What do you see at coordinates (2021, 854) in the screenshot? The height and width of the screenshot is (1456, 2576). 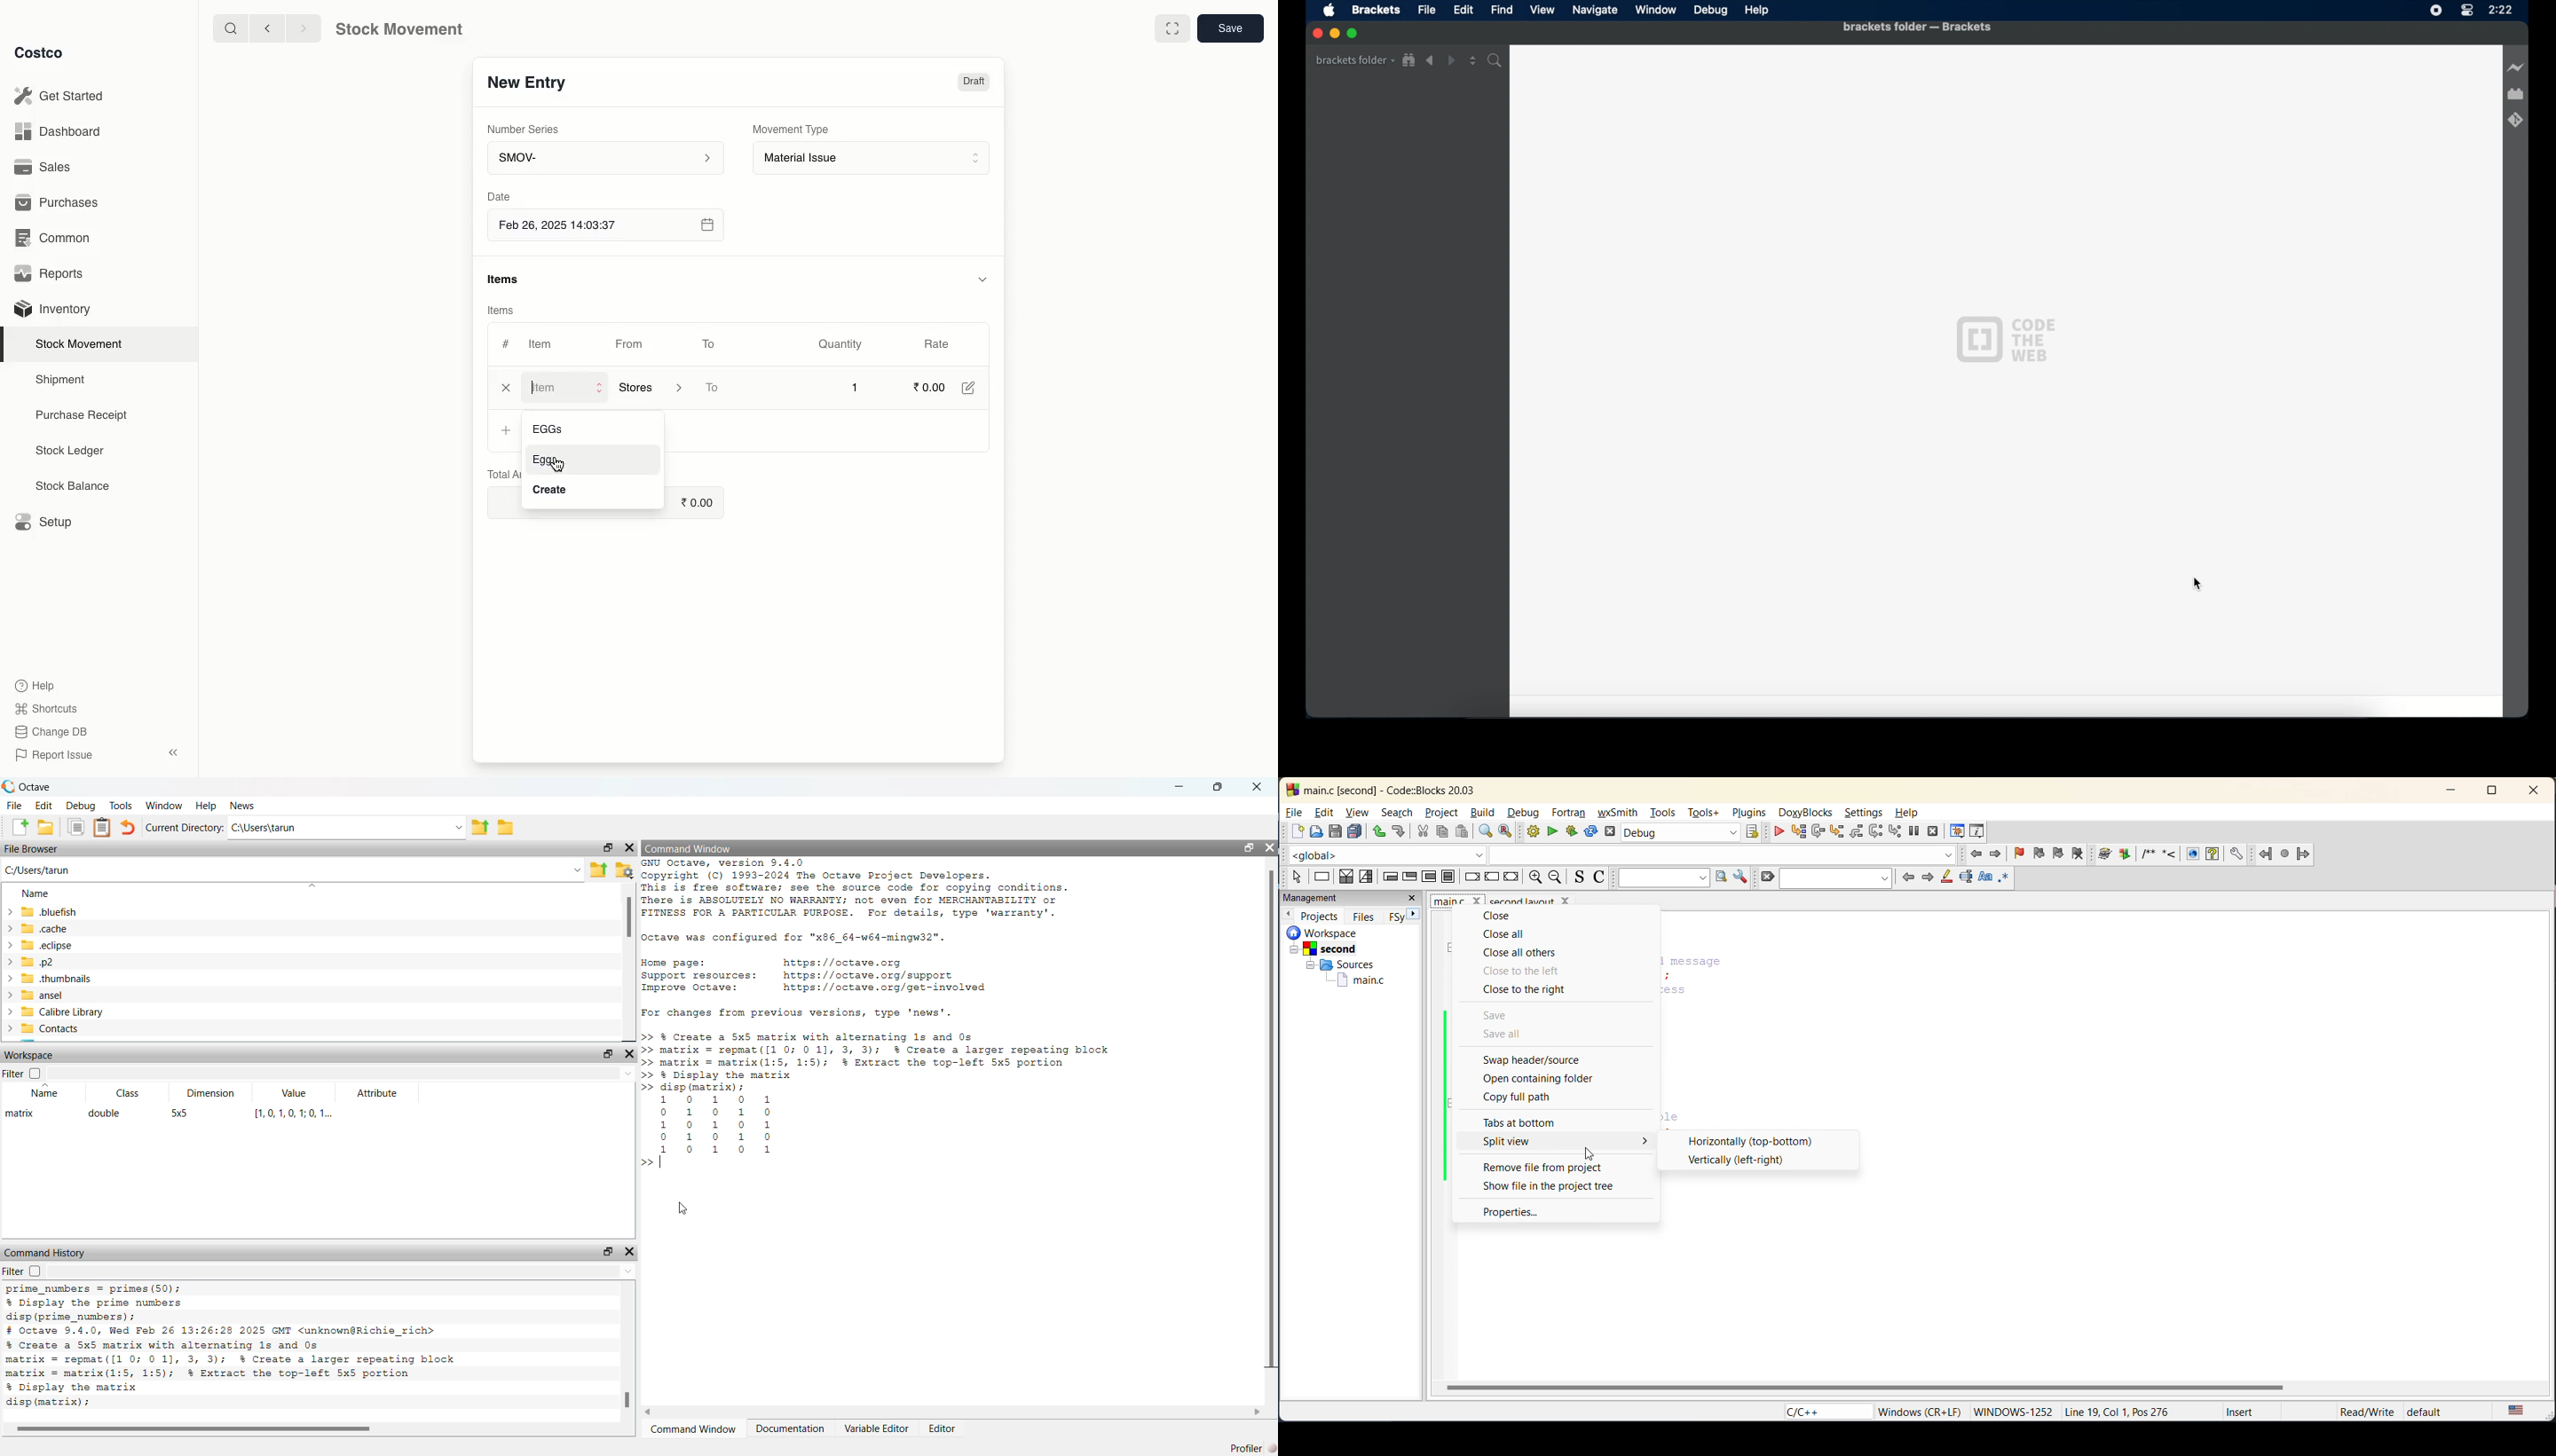 I see `toggle bookmark` at bounding box center [2021, 854].